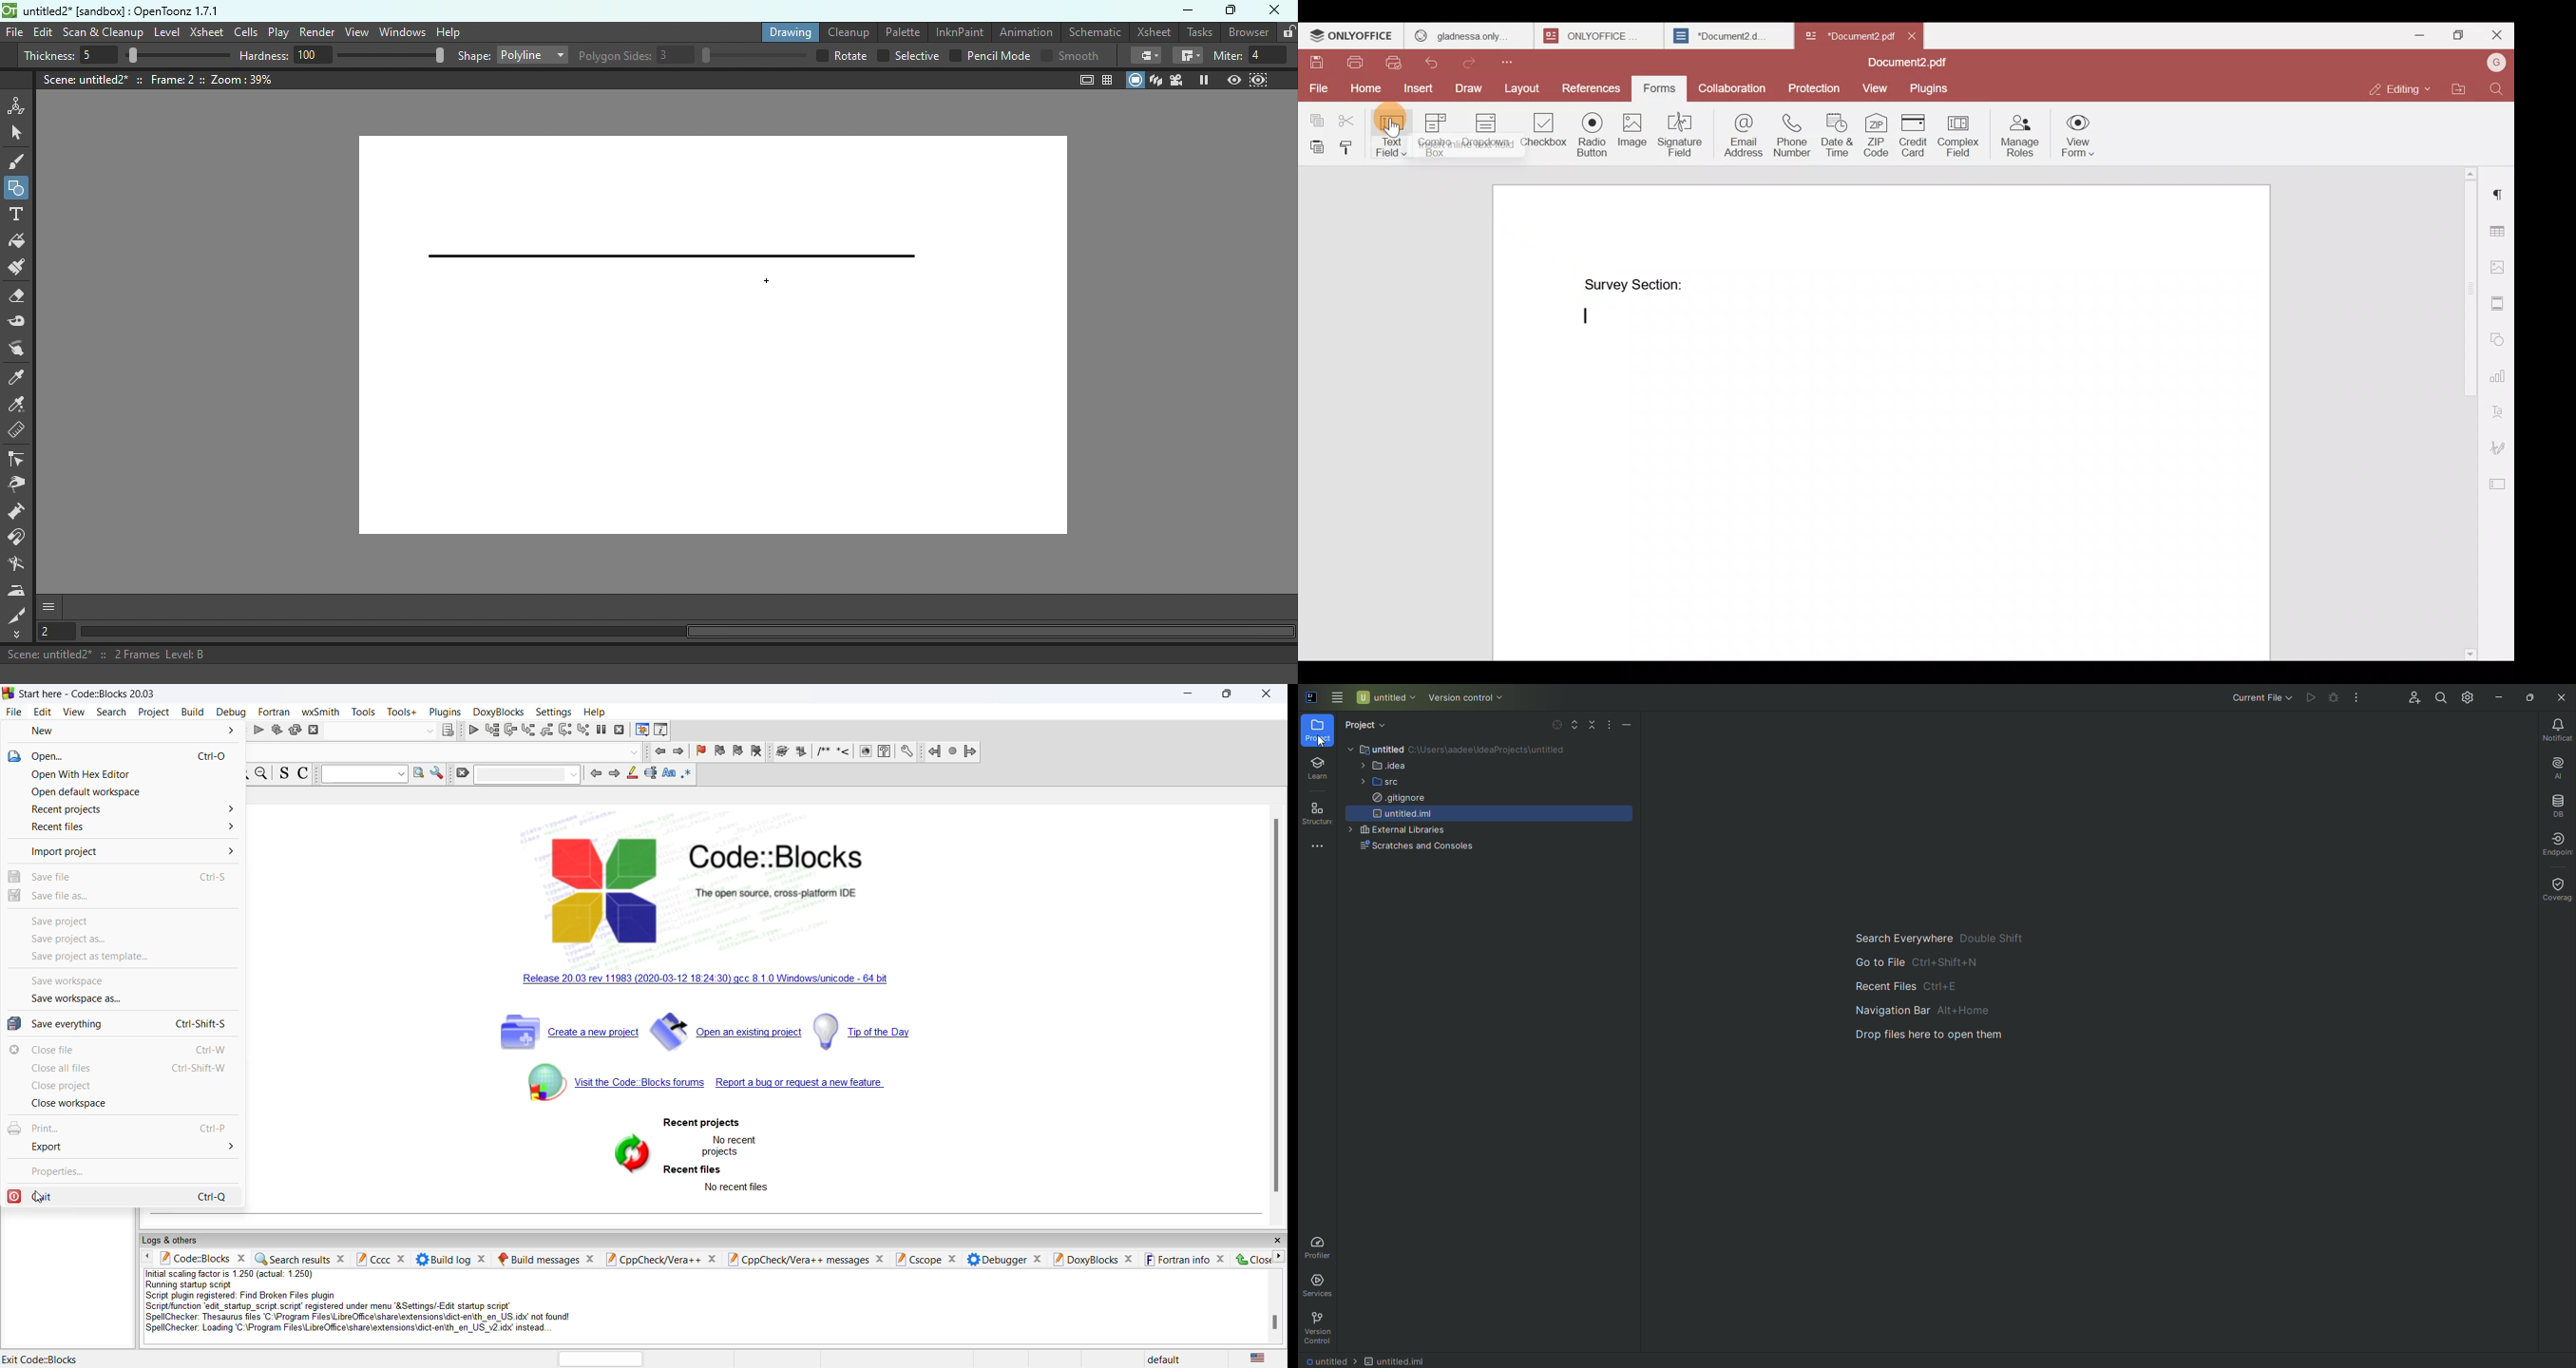 This screenshot has height=1372, width=2576. Describe the element at coordinates (783, 752) in the screenshot. I see `icon` at that location.